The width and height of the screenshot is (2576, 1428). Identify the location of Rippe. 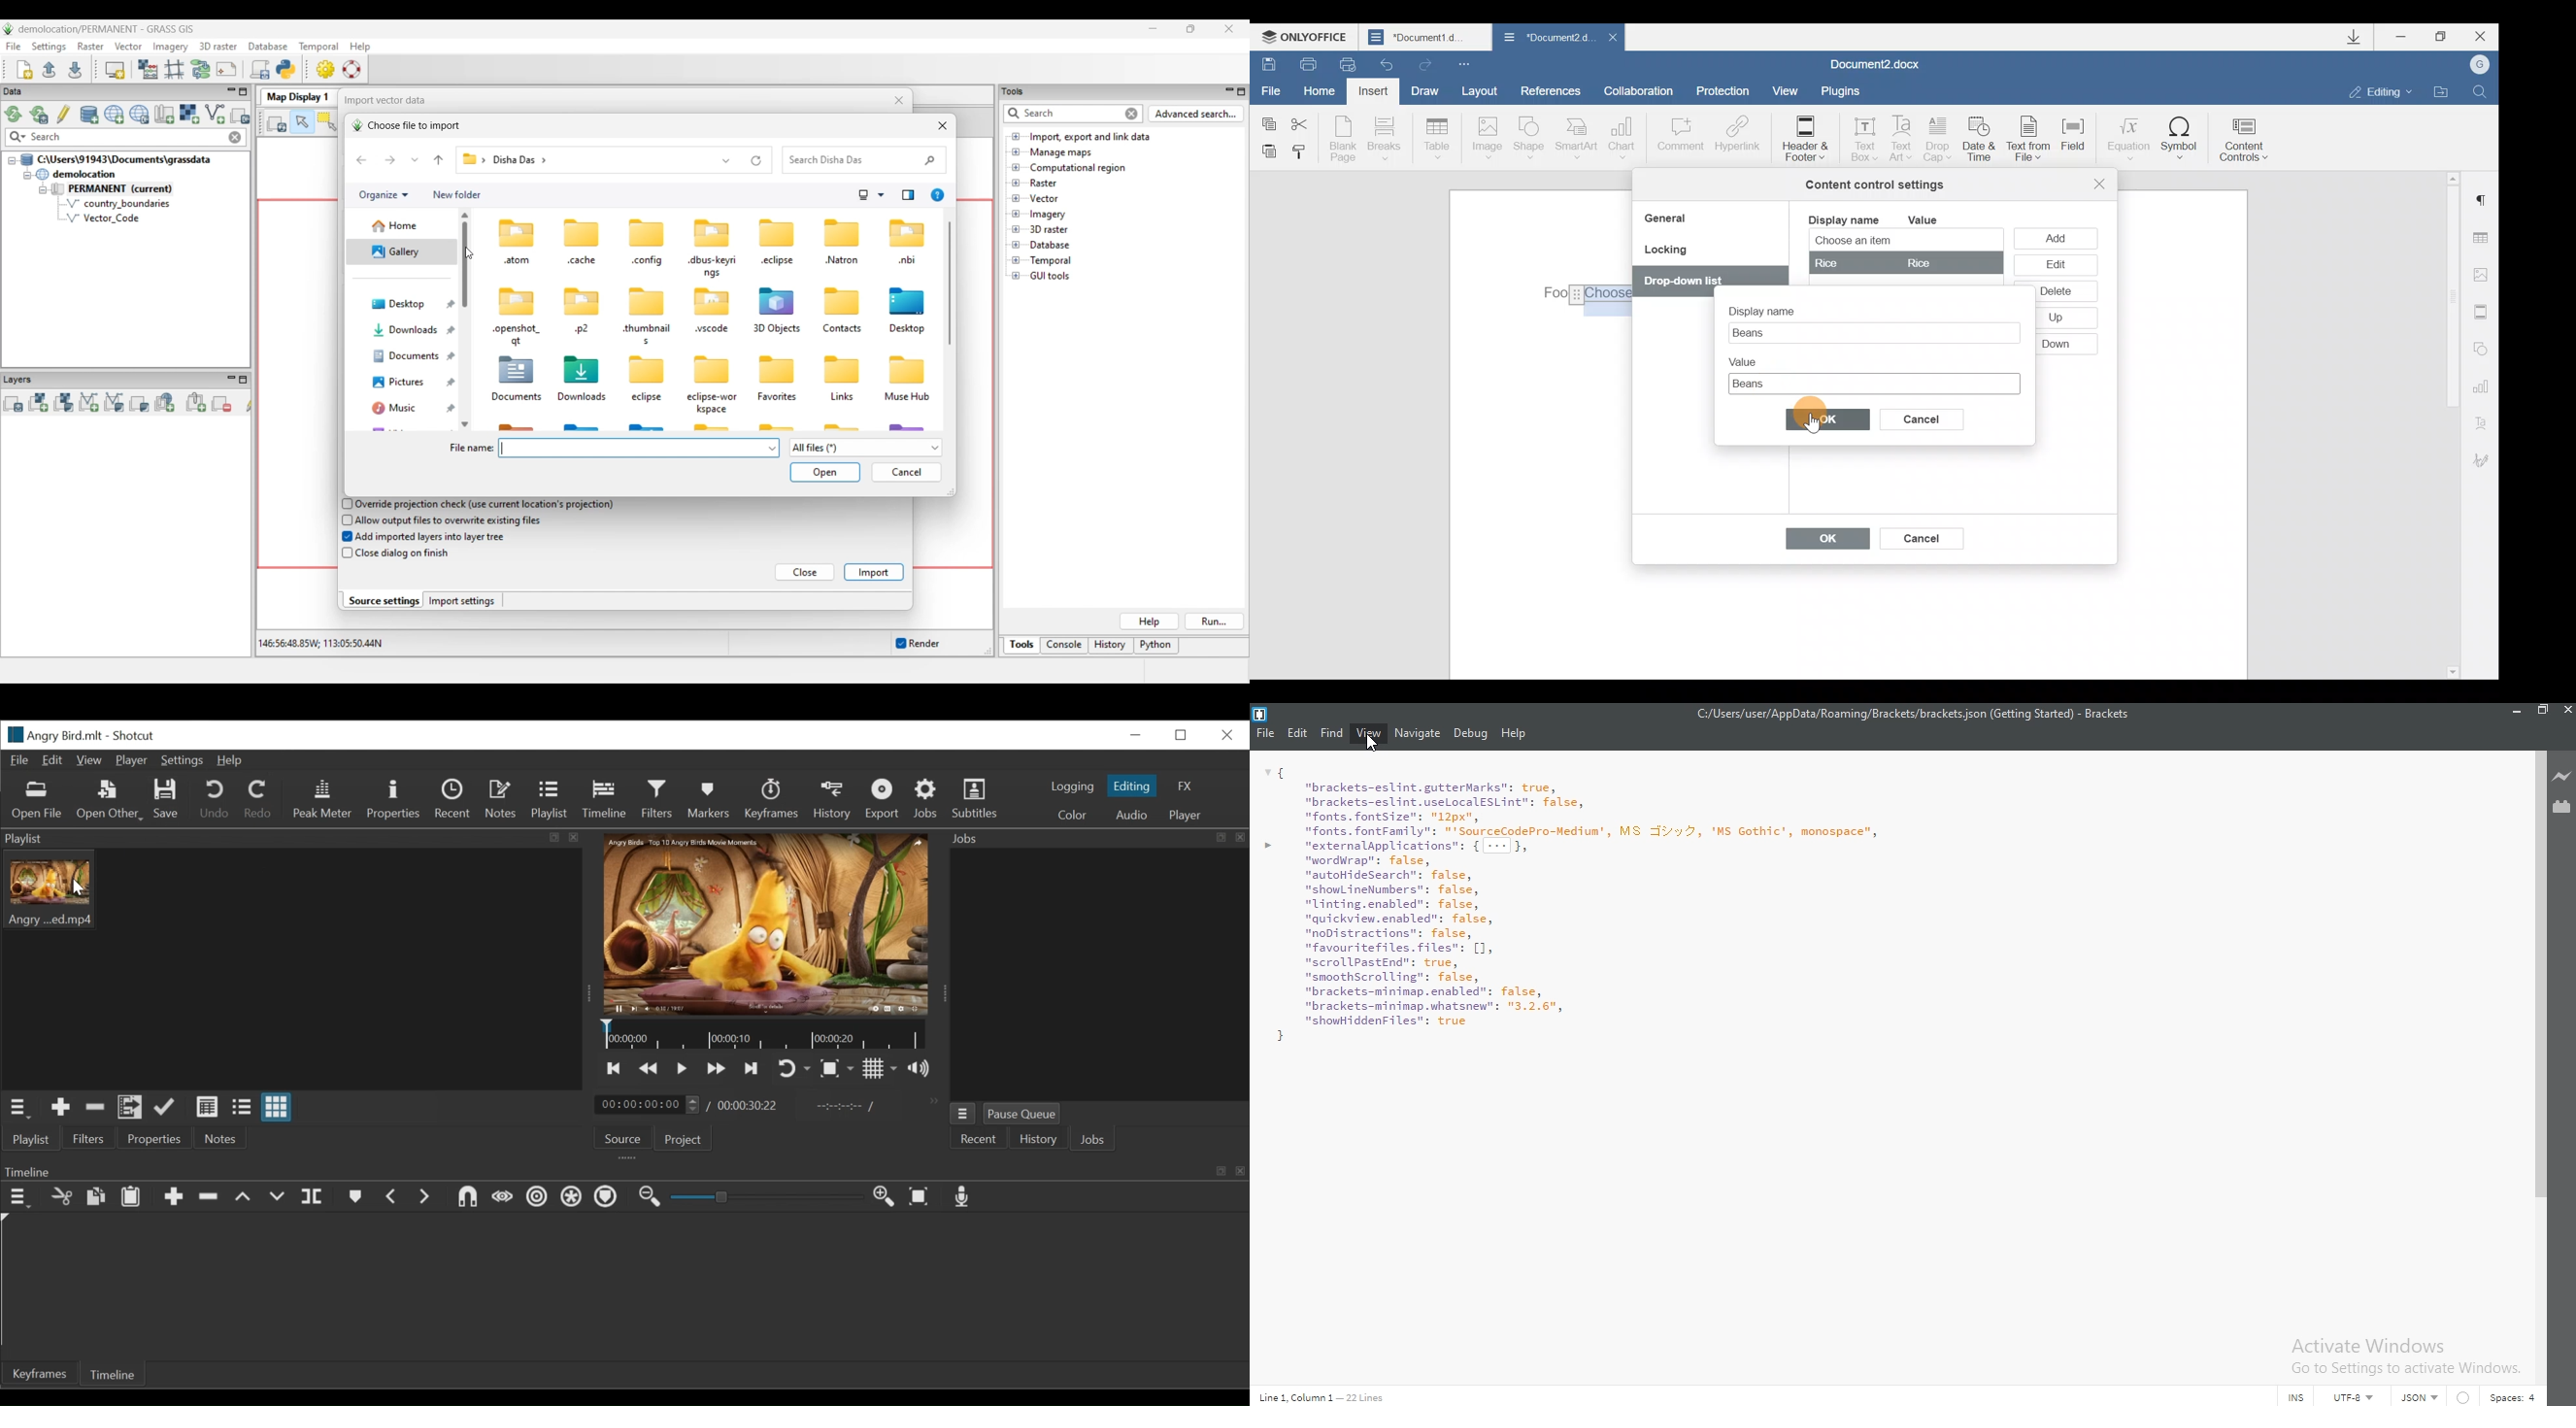
(536, 1198).